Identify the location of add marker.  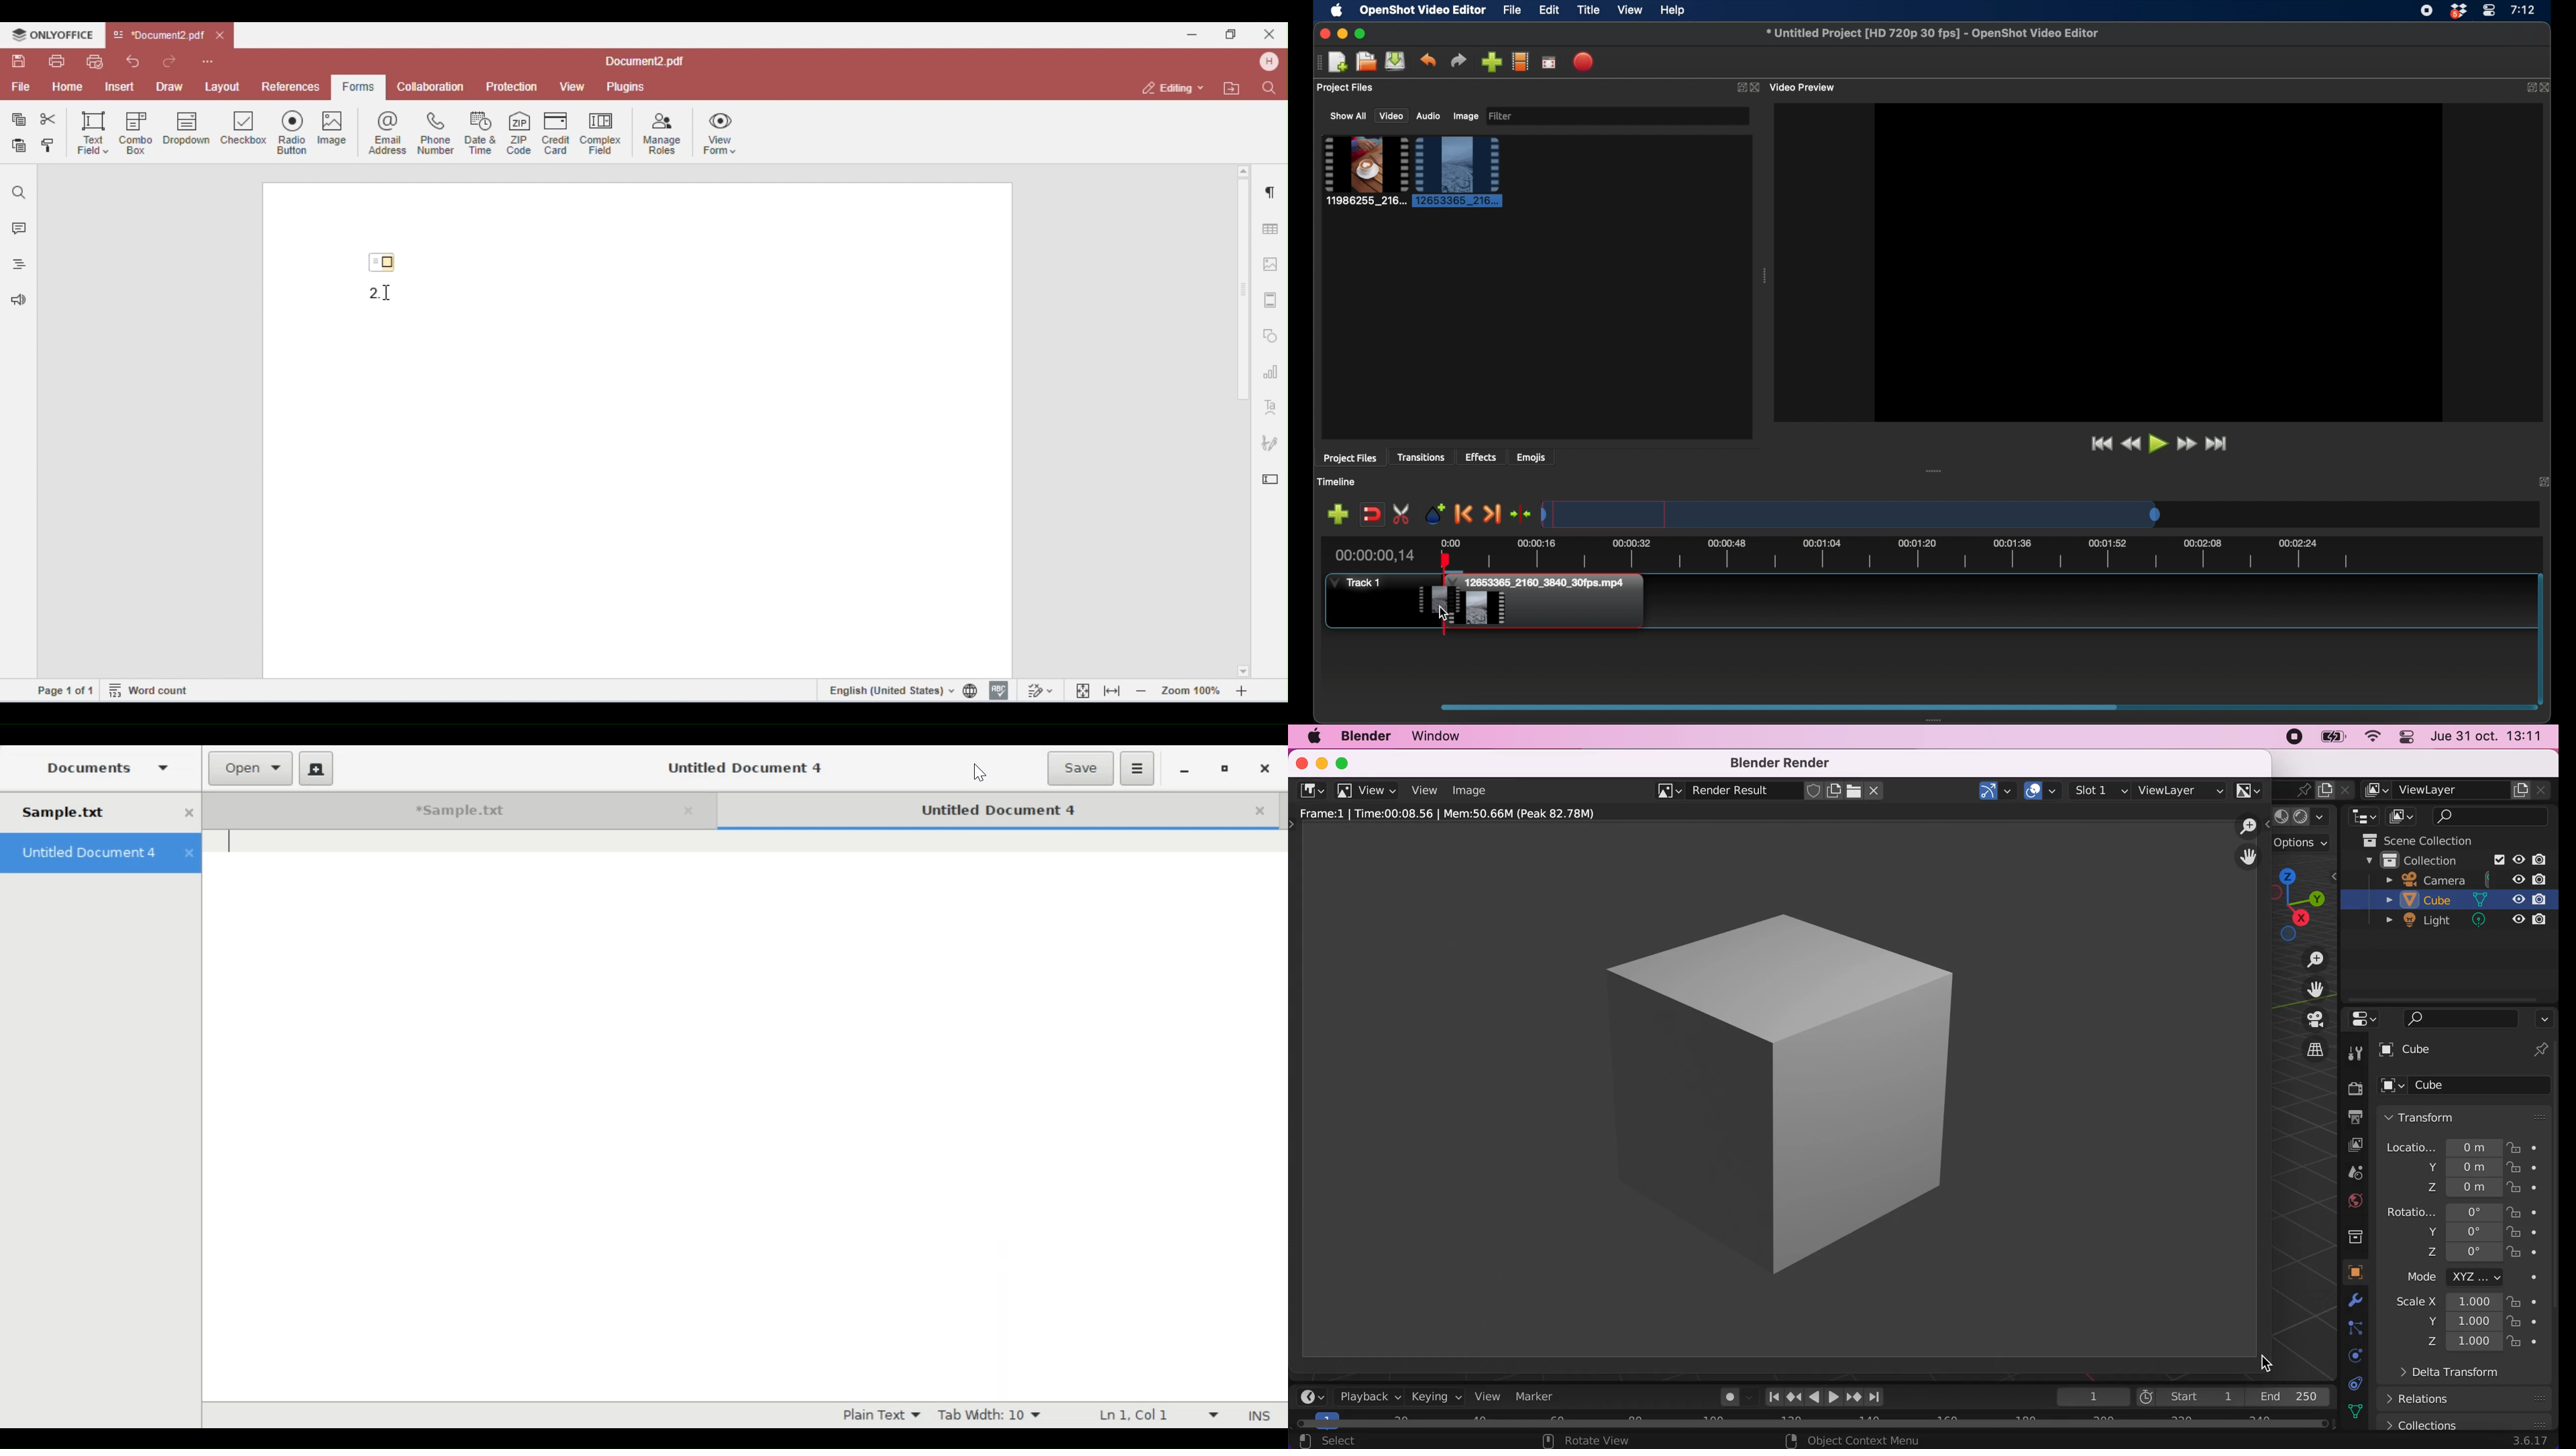
(1434, 513).